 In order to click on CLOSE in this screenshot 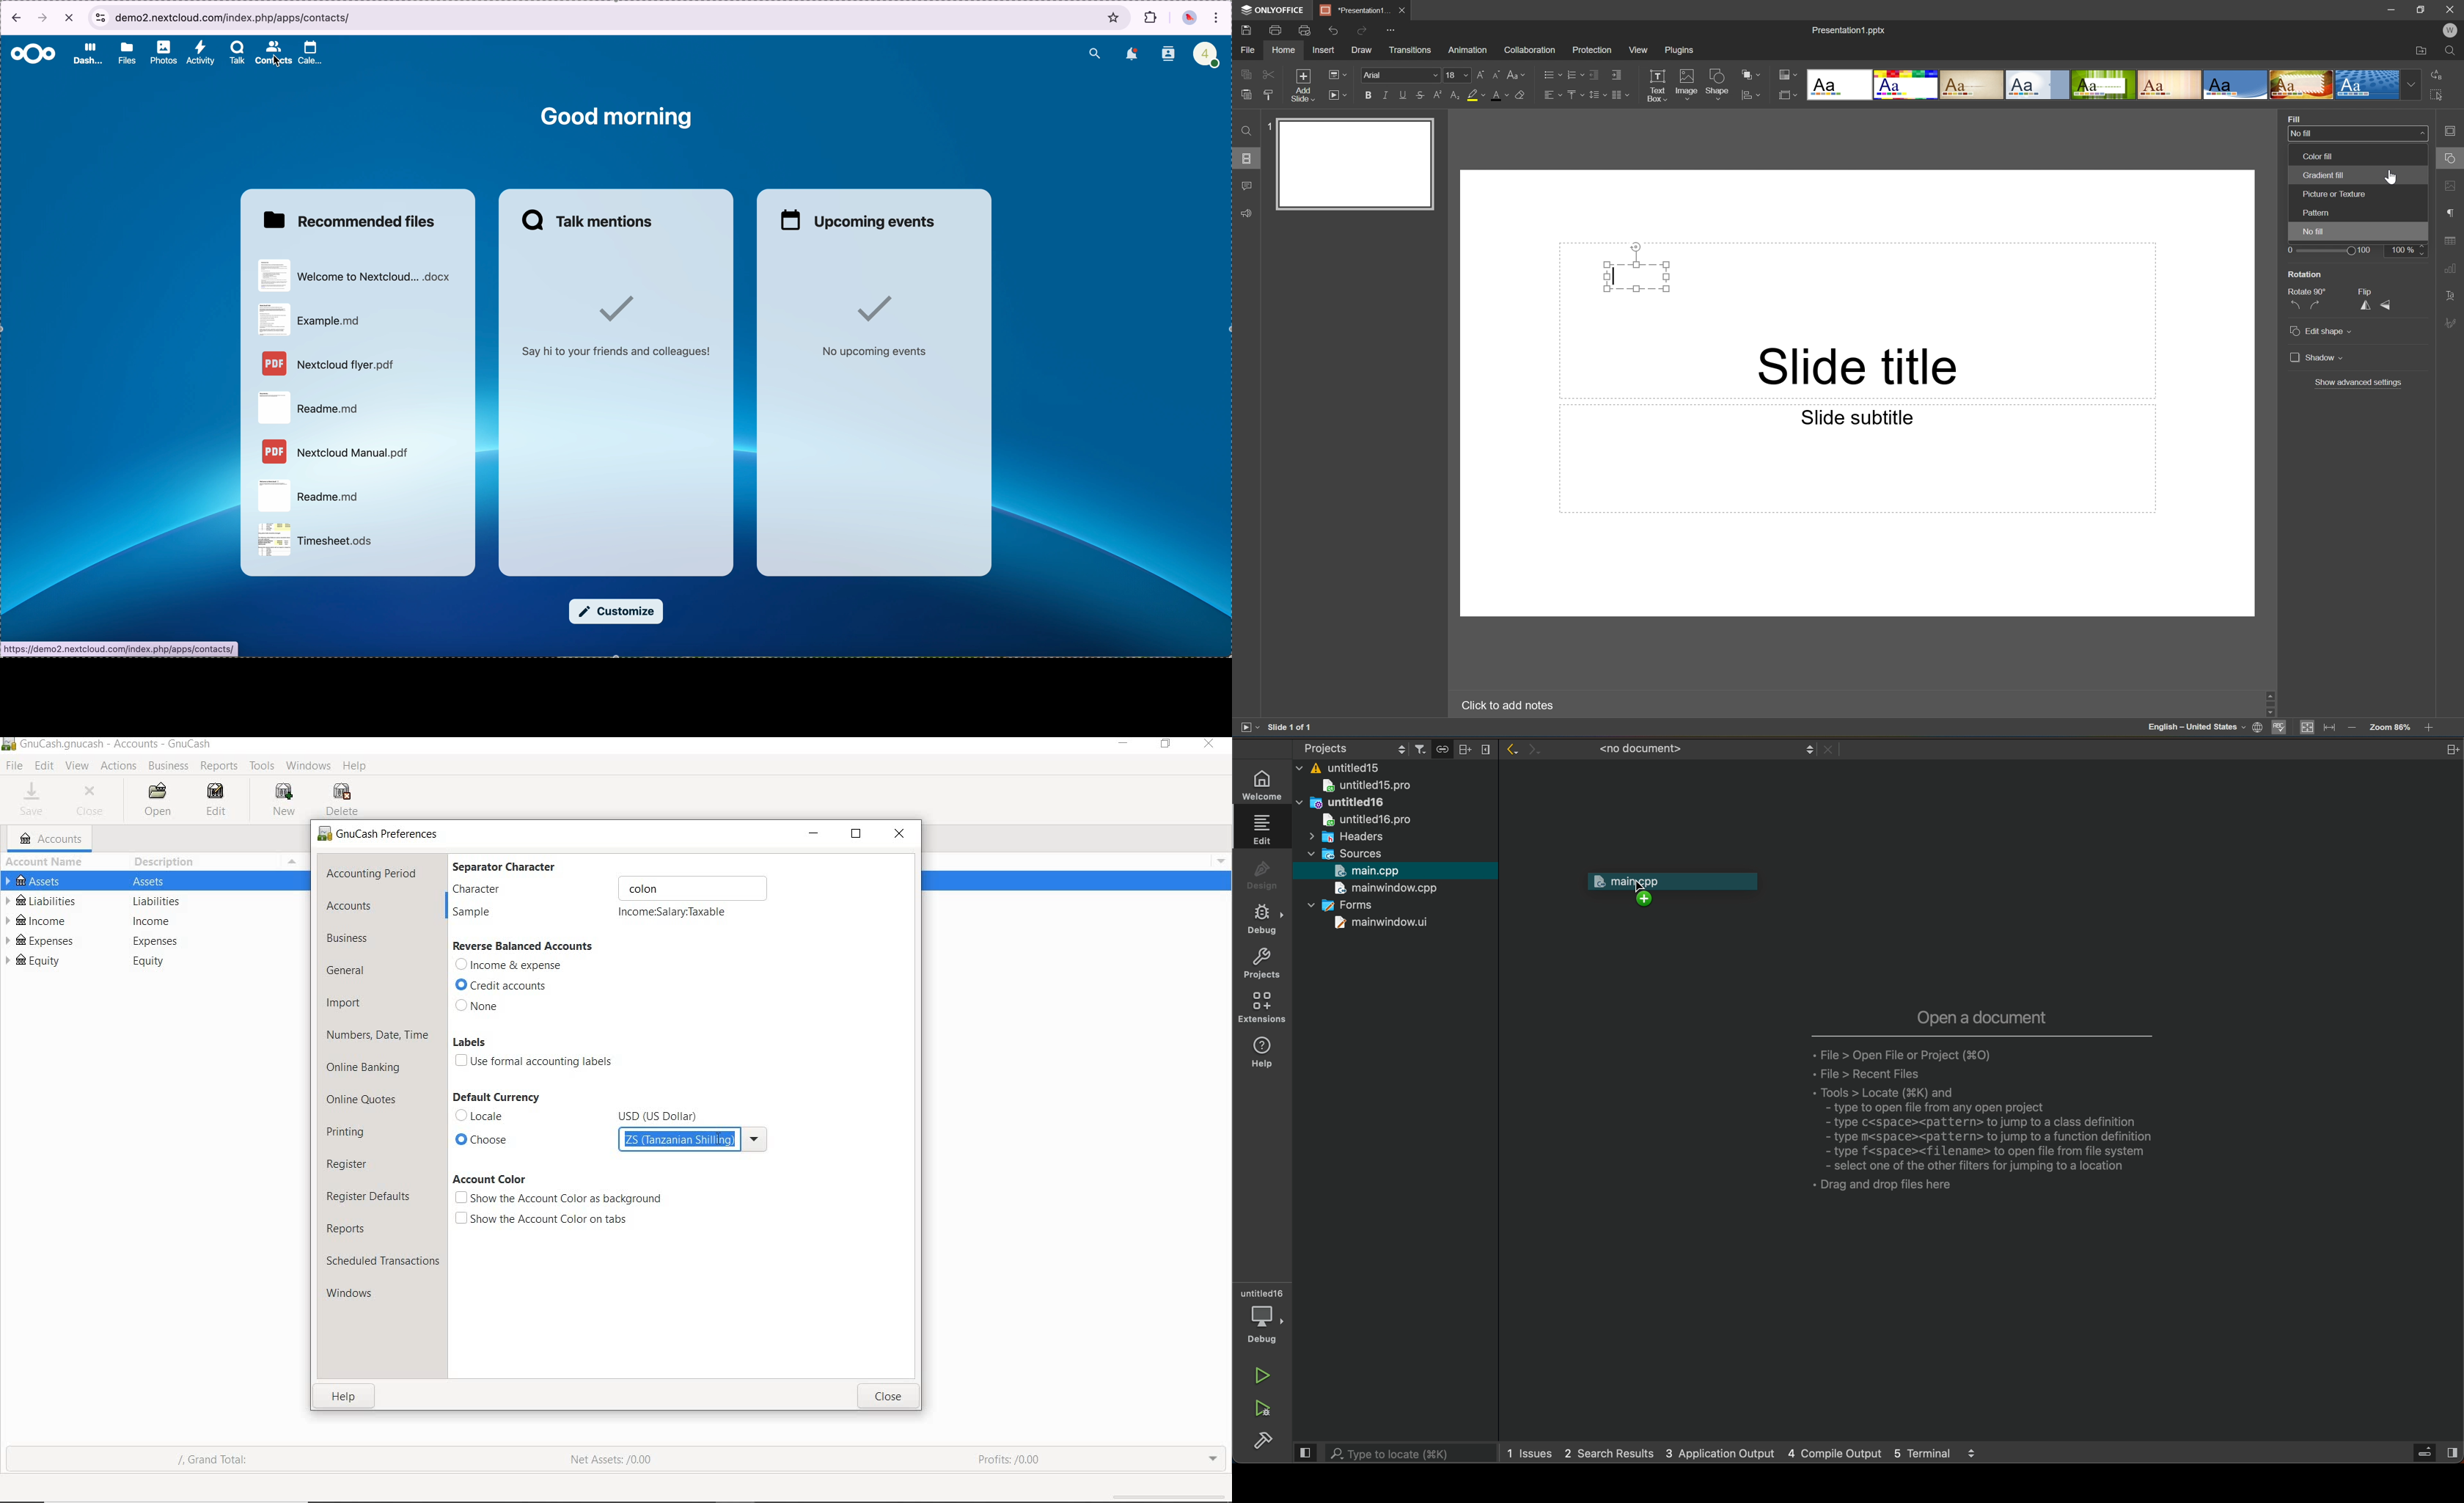, I will do `click(94, 802)`.